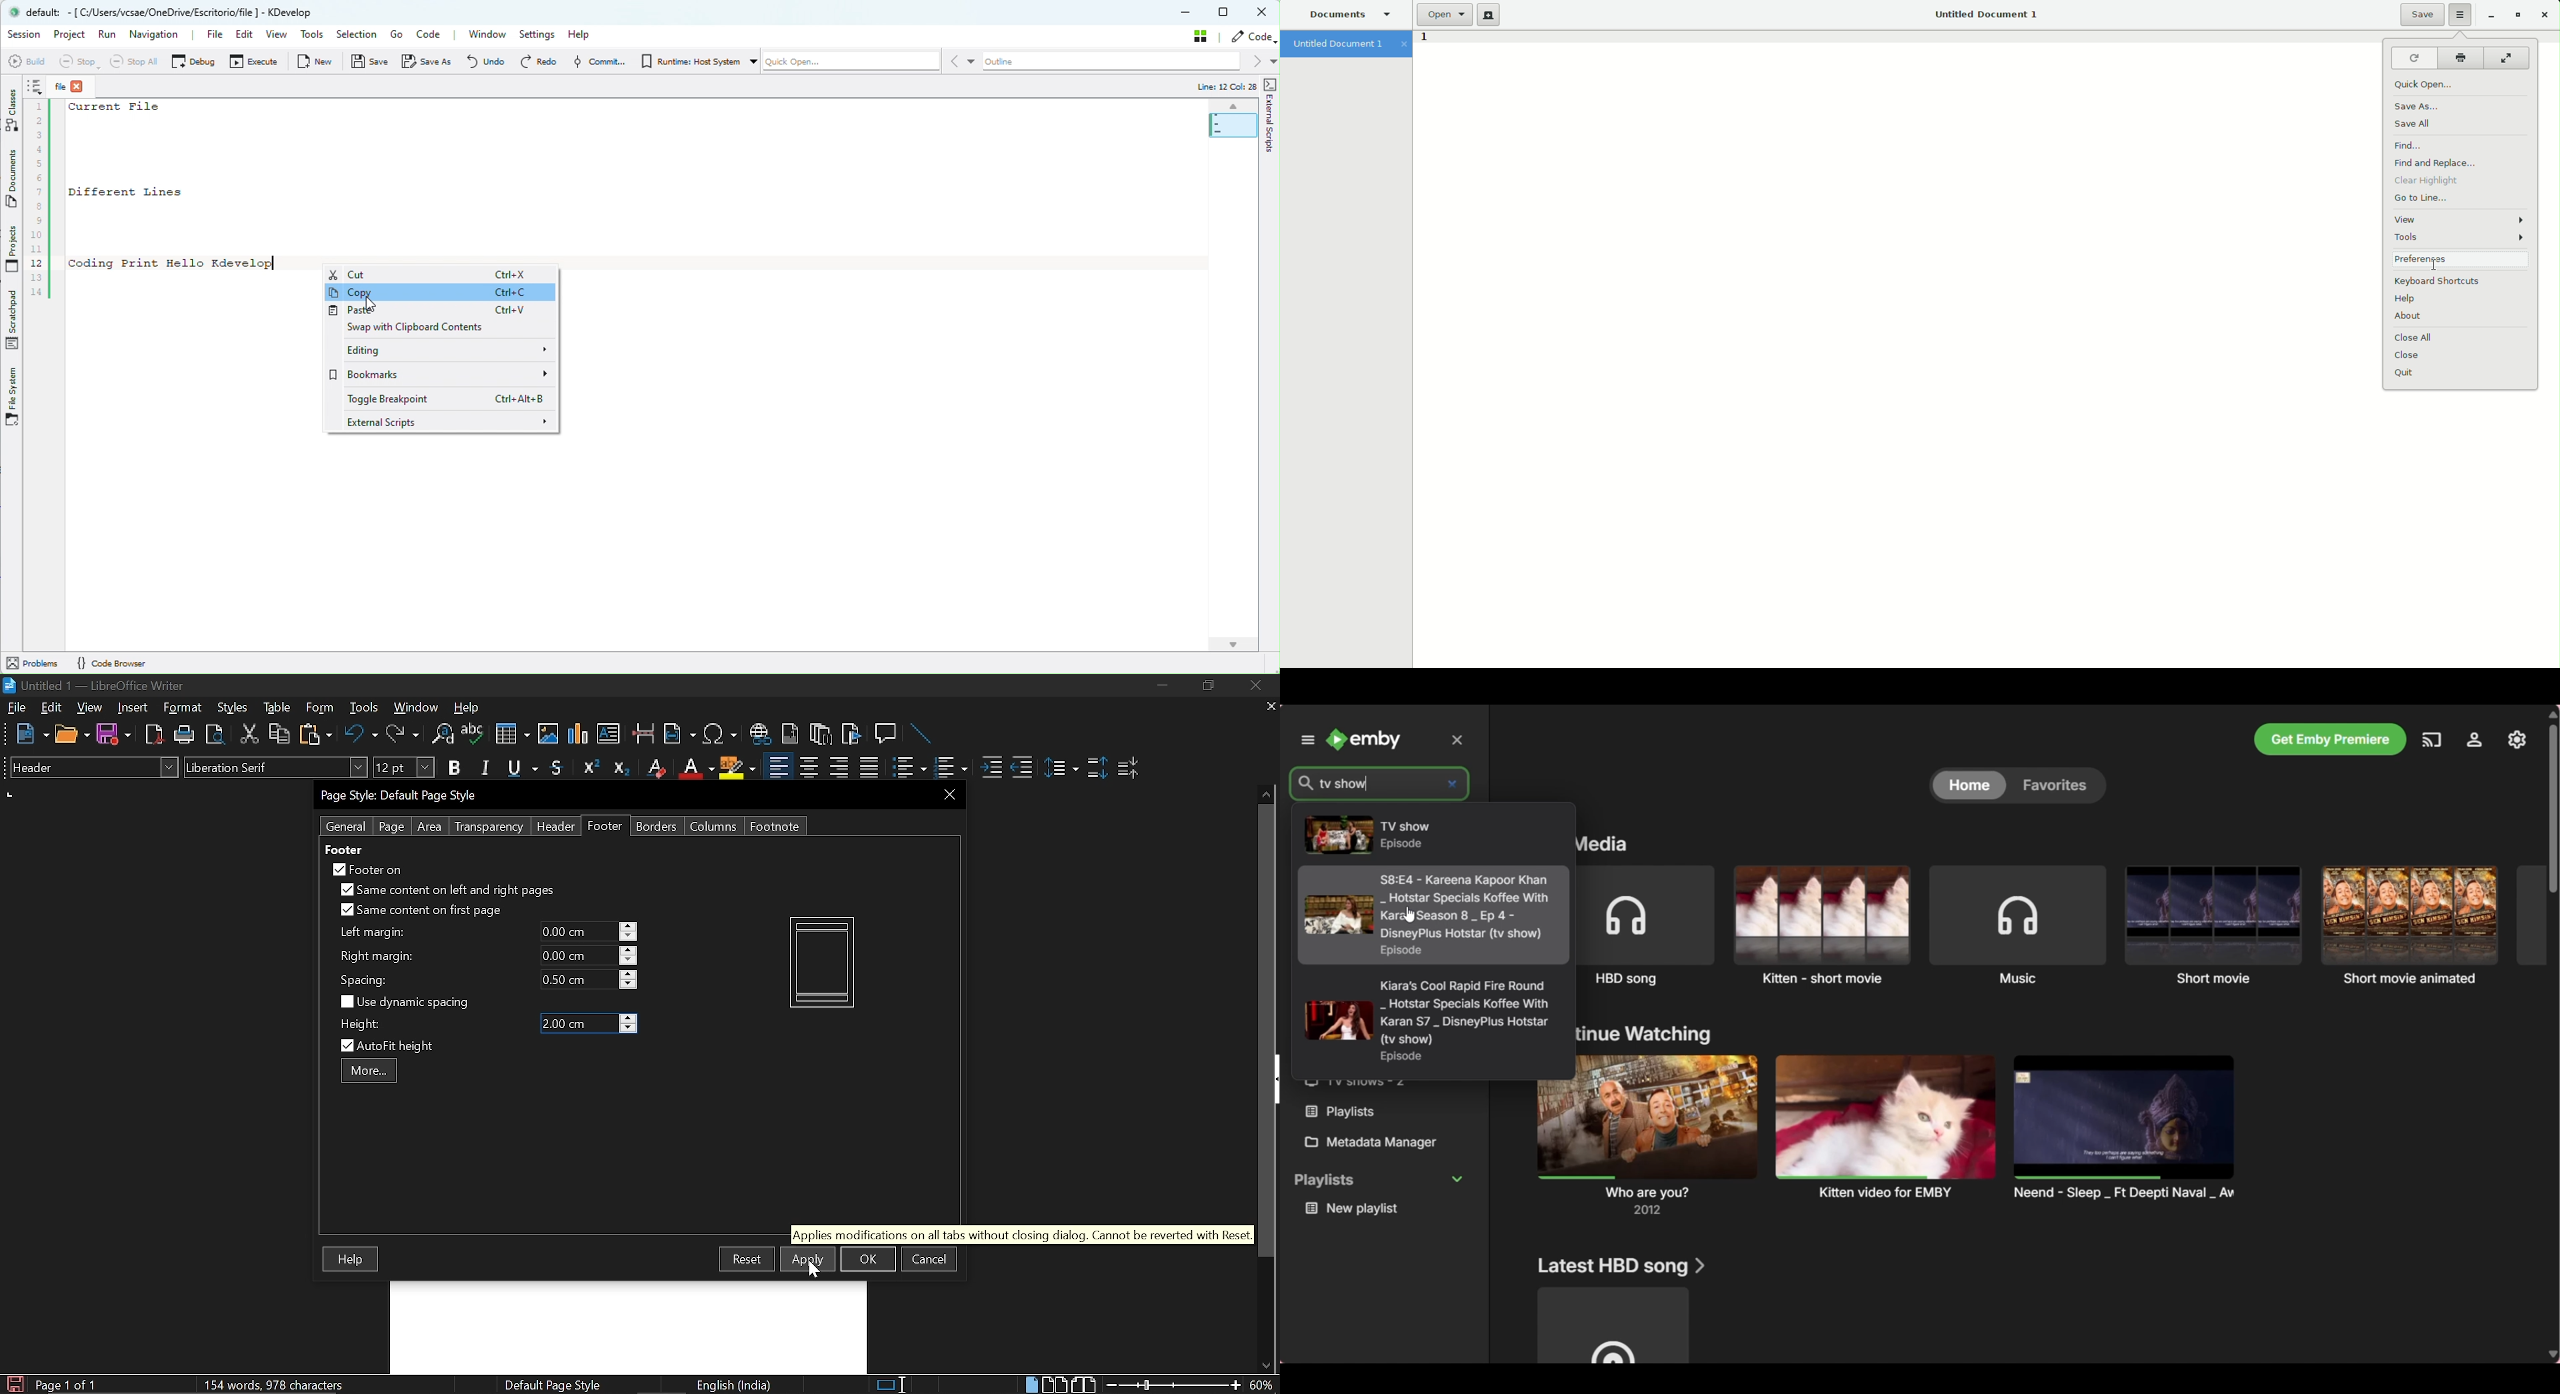  I want to click on decrease right margin, so click(629, 962).